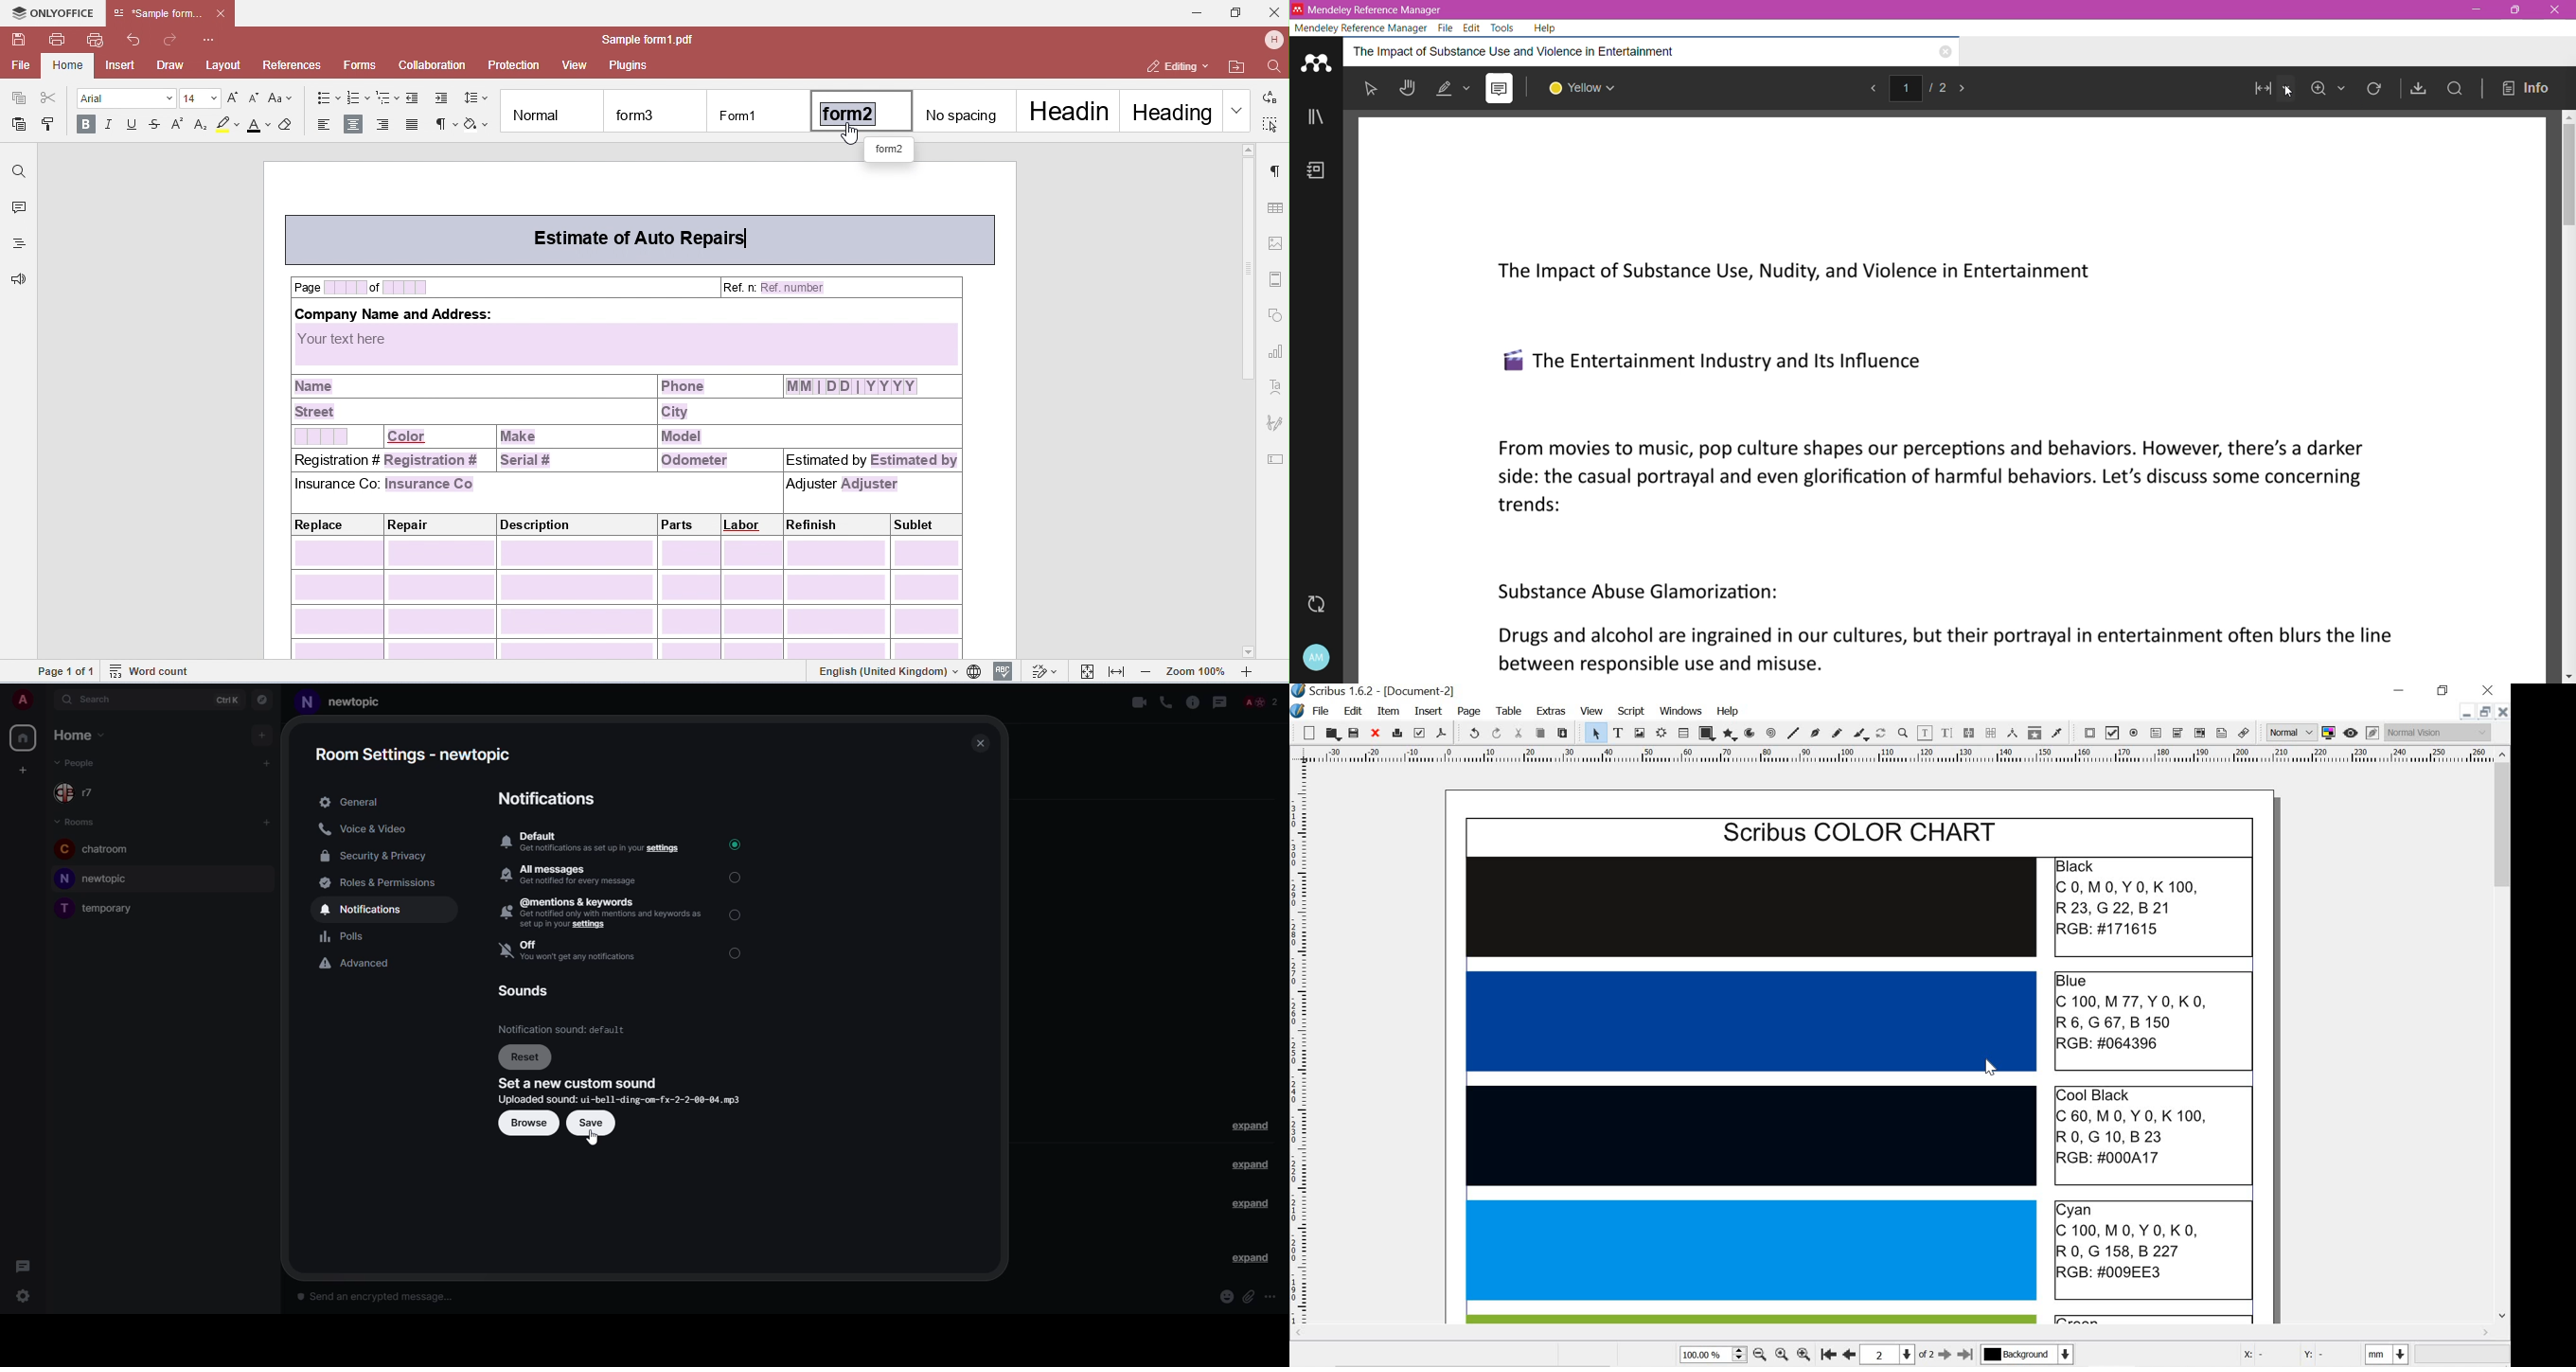  What do you see at coordinates (758, 112) in the screenshot?
I see `form1` at bounding box center [758, 112].